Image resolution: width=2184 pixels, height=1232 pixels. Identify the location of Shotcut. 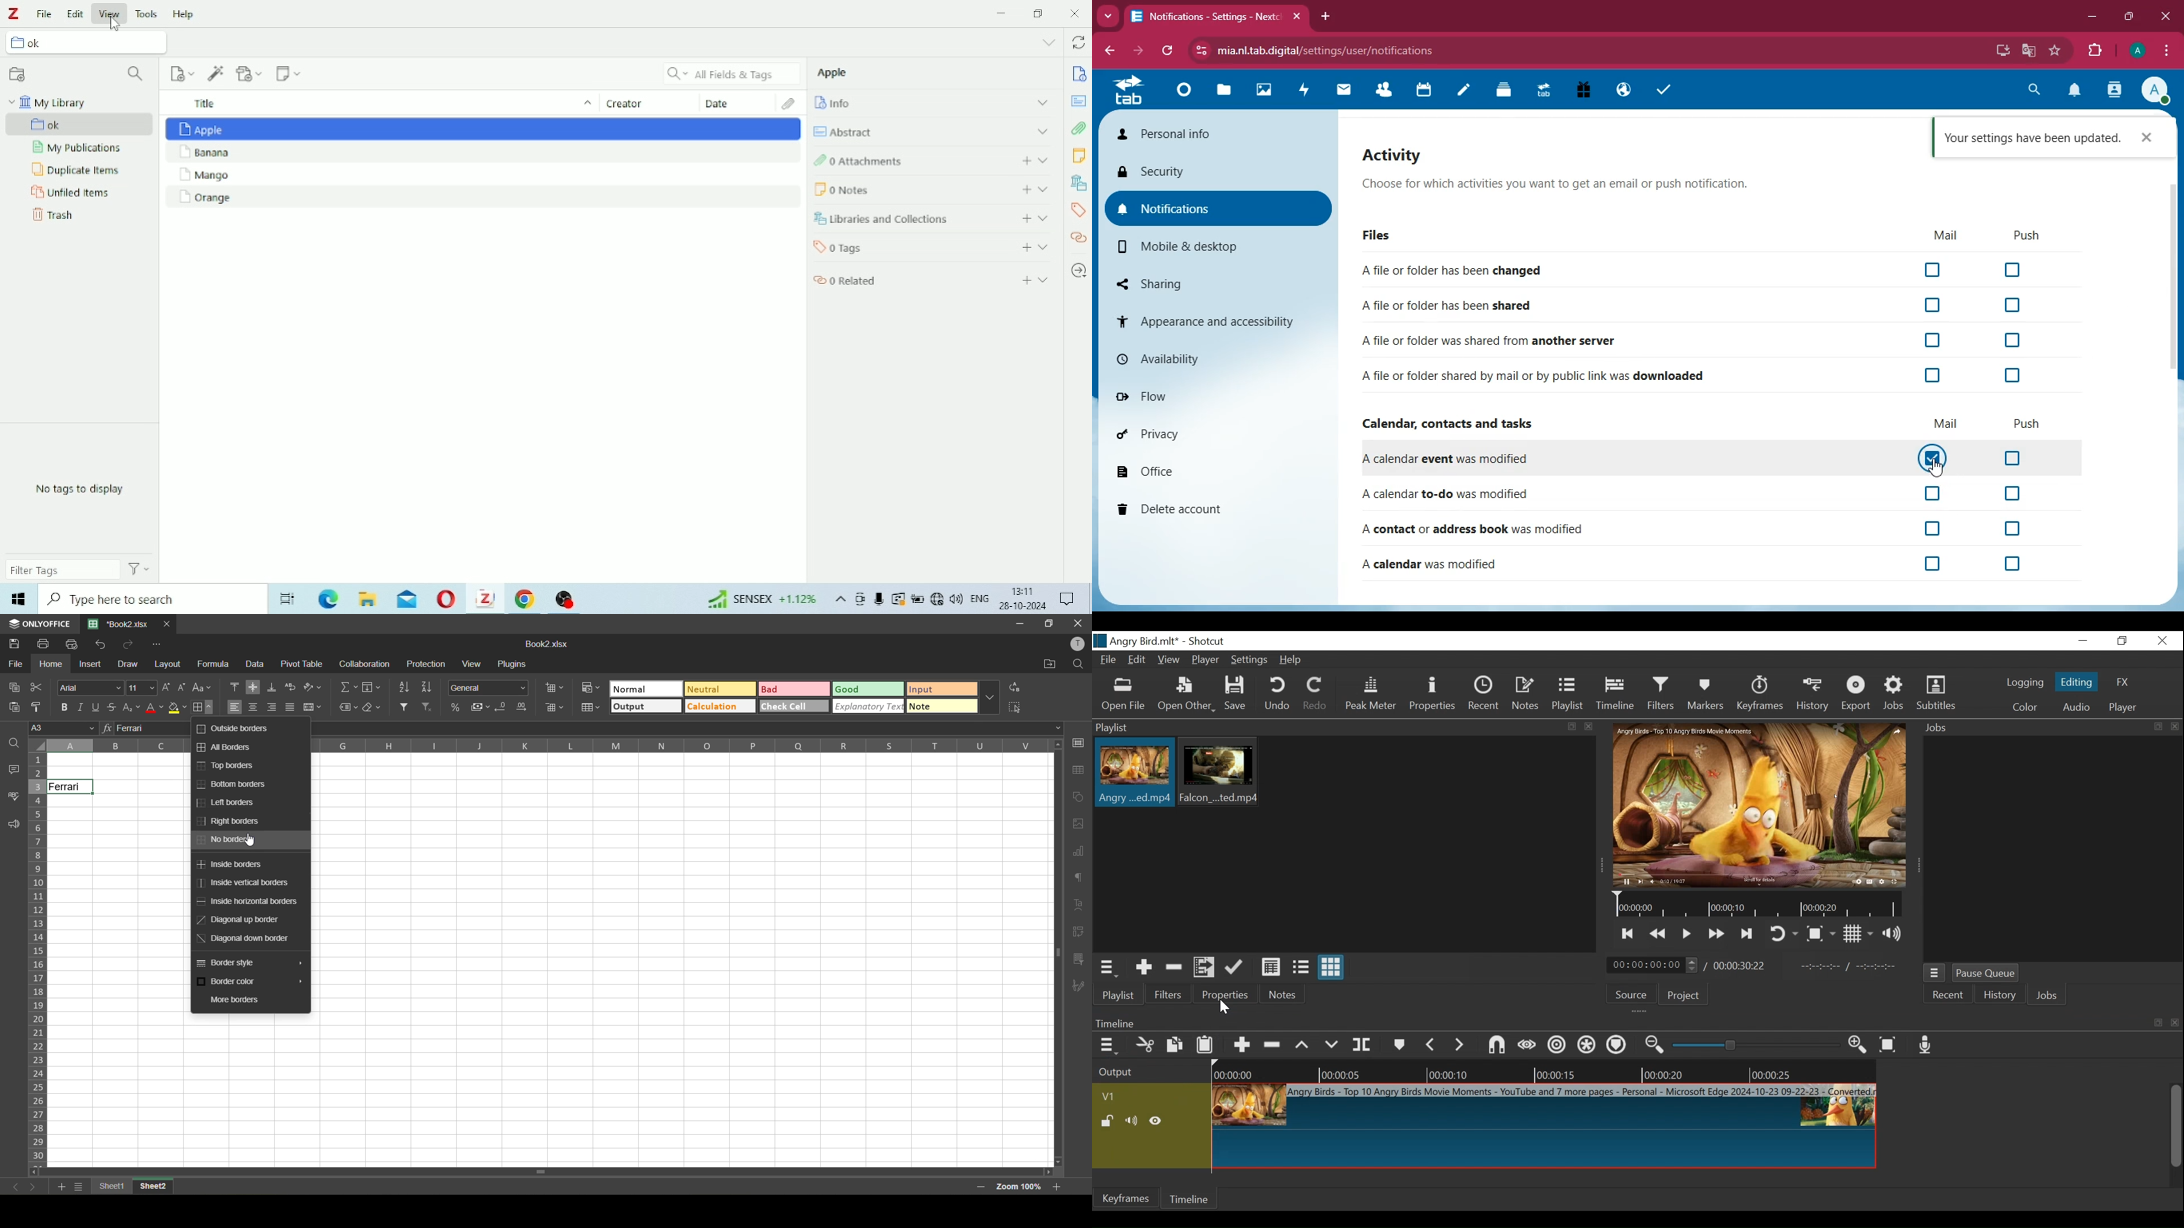
(1206, 642).